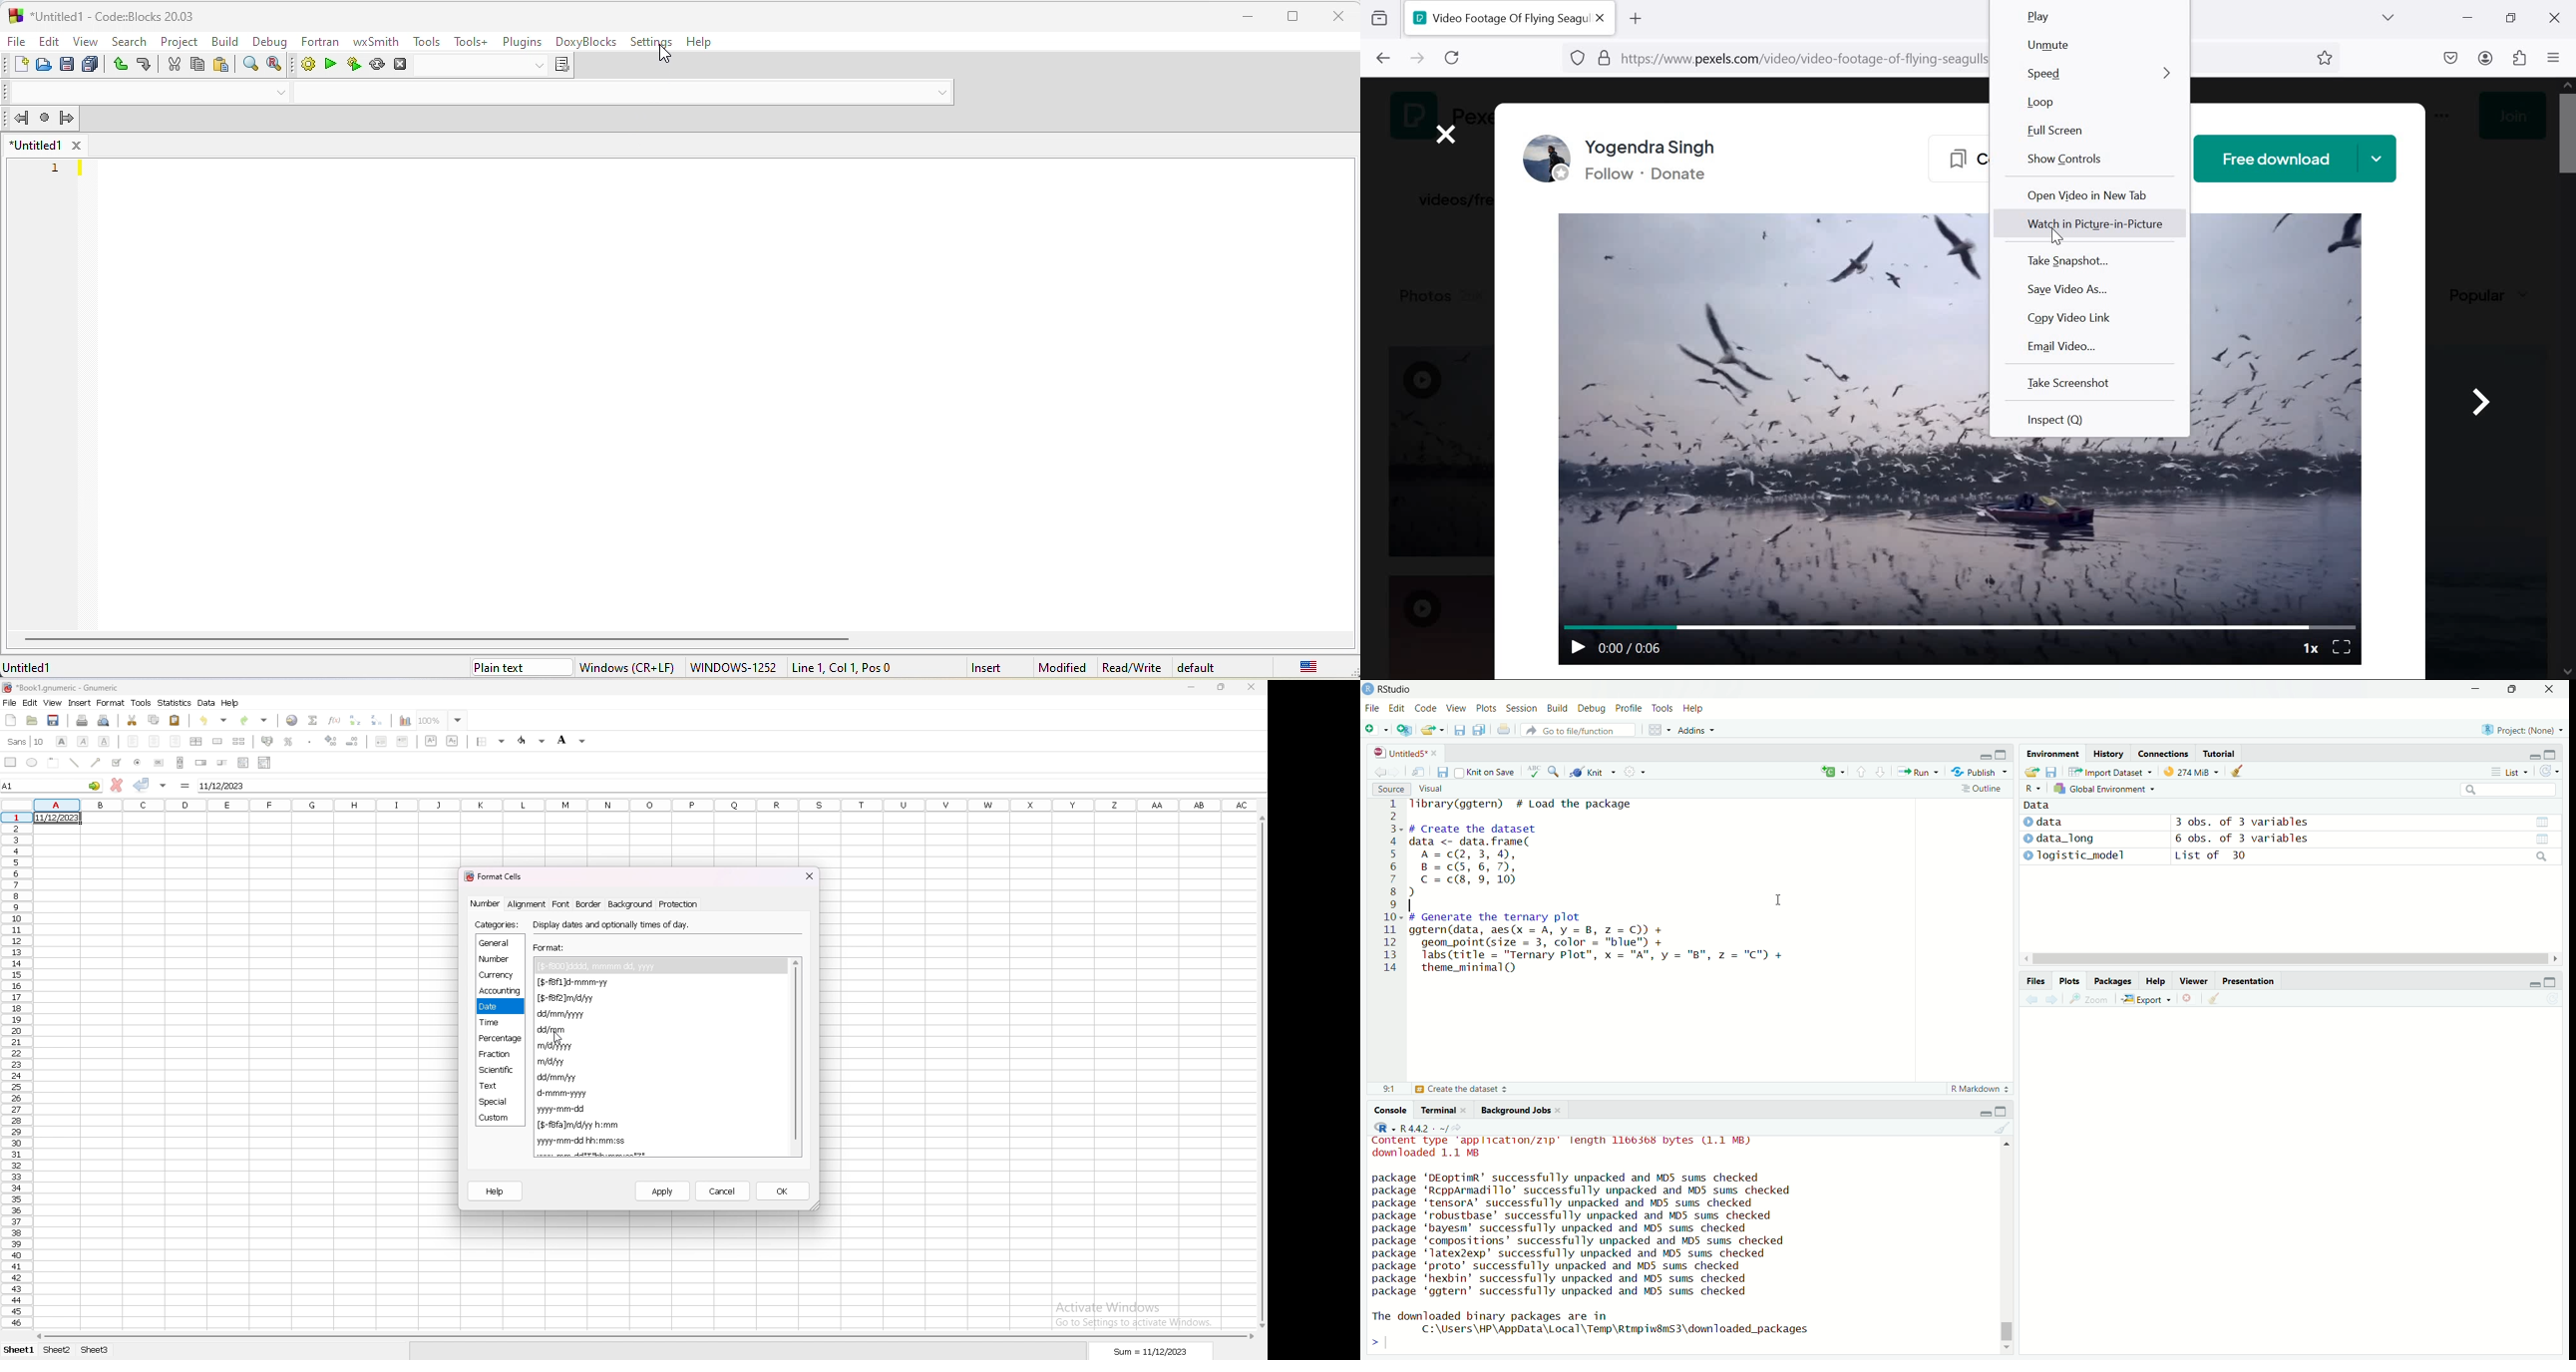  What do you see at coordinates (1477, 731) in the screenshot?
I see `copy` at bounding box center [1477, 731].